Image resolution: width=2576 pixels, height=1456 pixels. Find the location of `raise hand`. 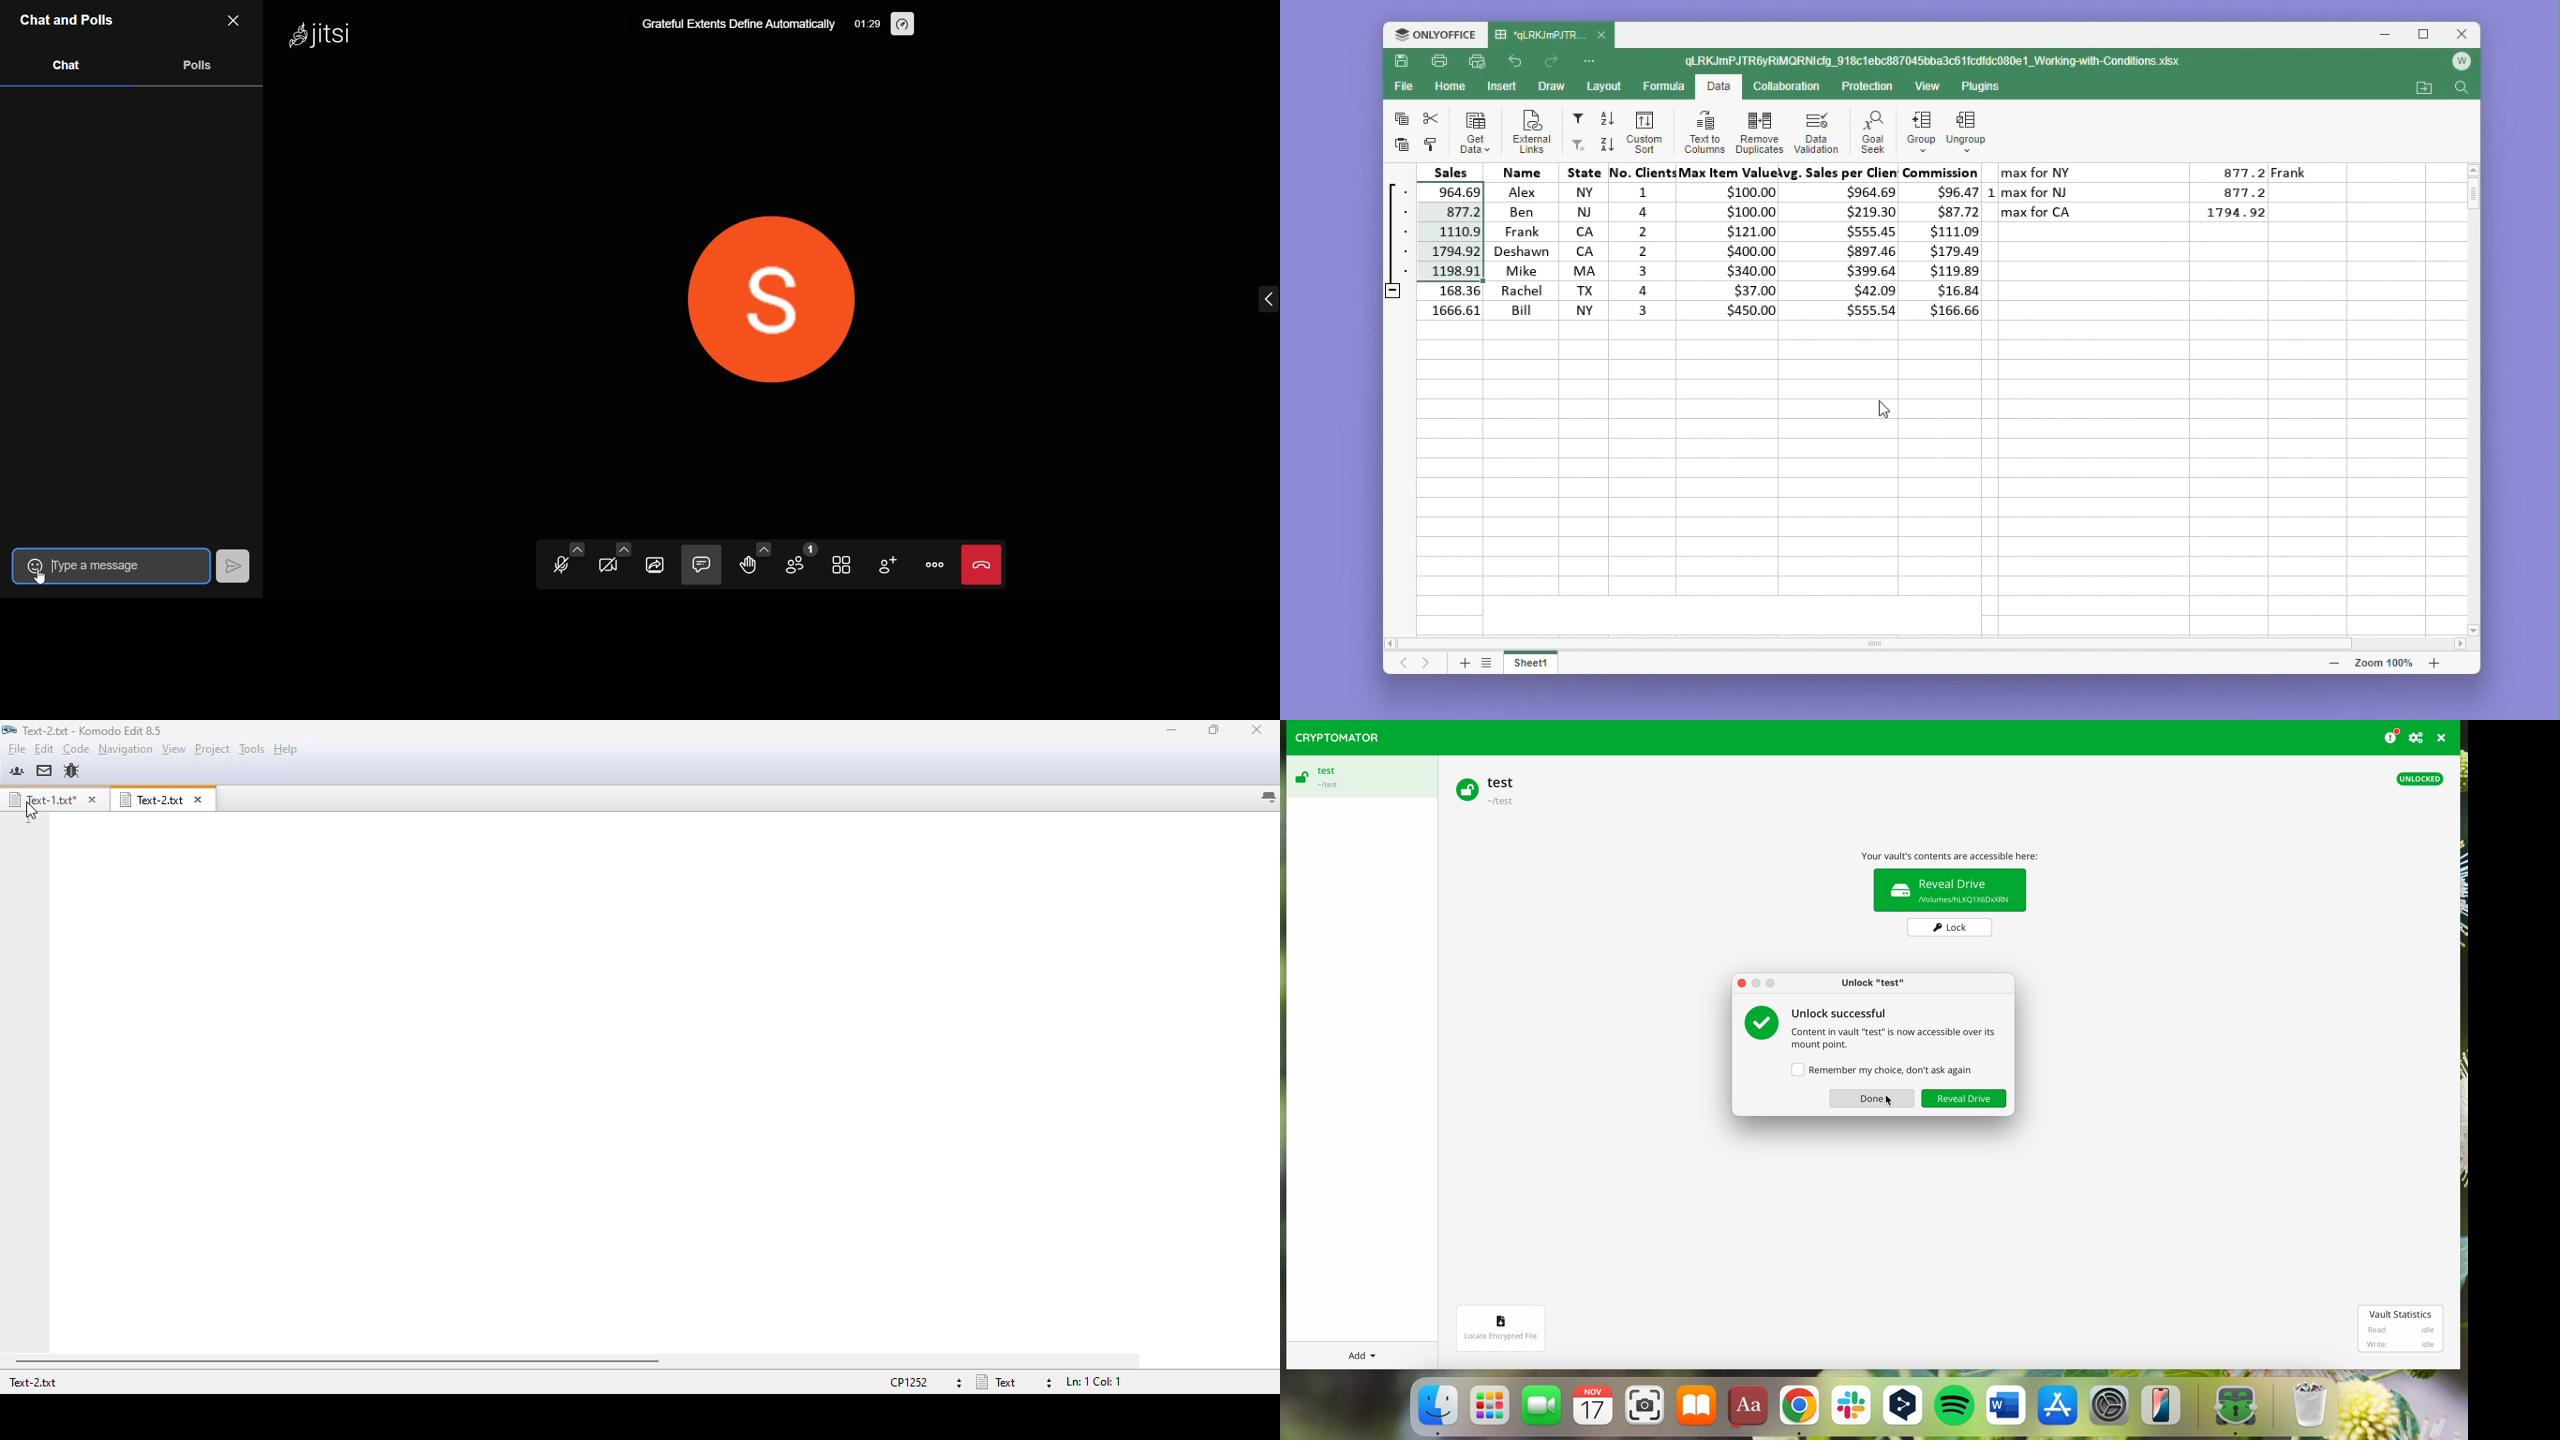

raise hand is located at coordinates (749, 567).